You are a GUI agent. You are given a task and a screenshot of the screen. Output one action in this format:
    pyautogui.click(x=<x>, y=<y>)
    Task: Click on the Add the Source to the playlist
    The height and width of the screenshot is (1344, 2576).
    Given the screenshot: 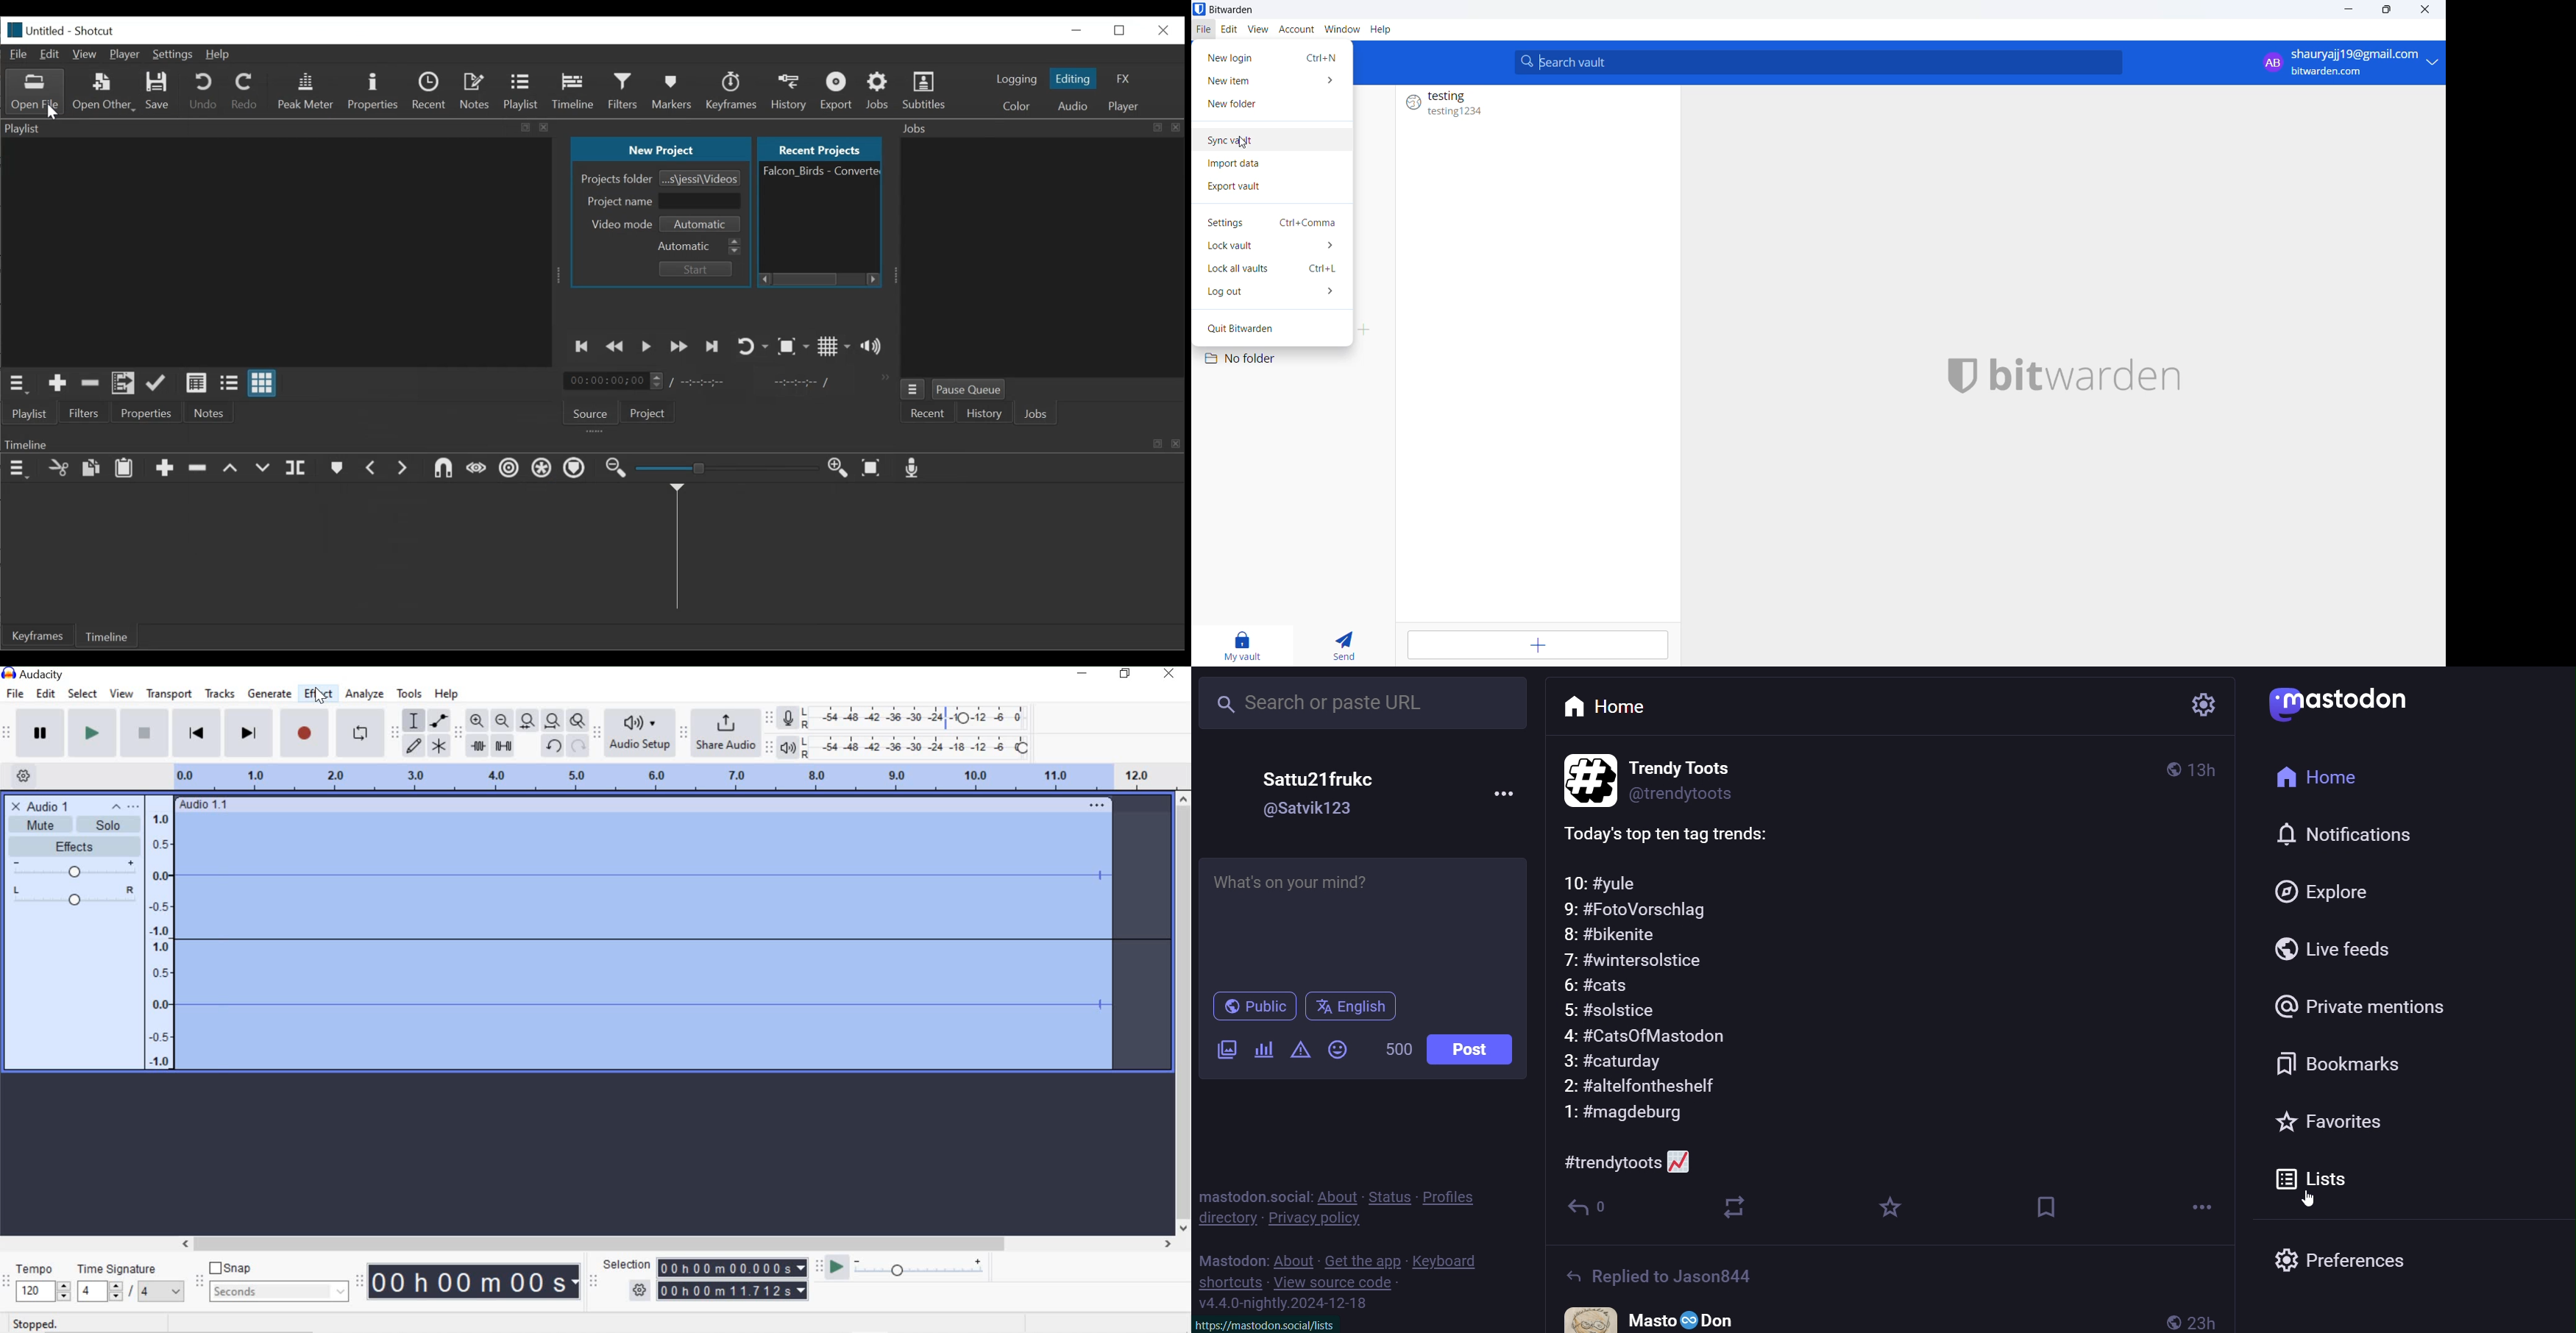 What is the action you would take?
    pyautogui.click(x=57, y=384)
    